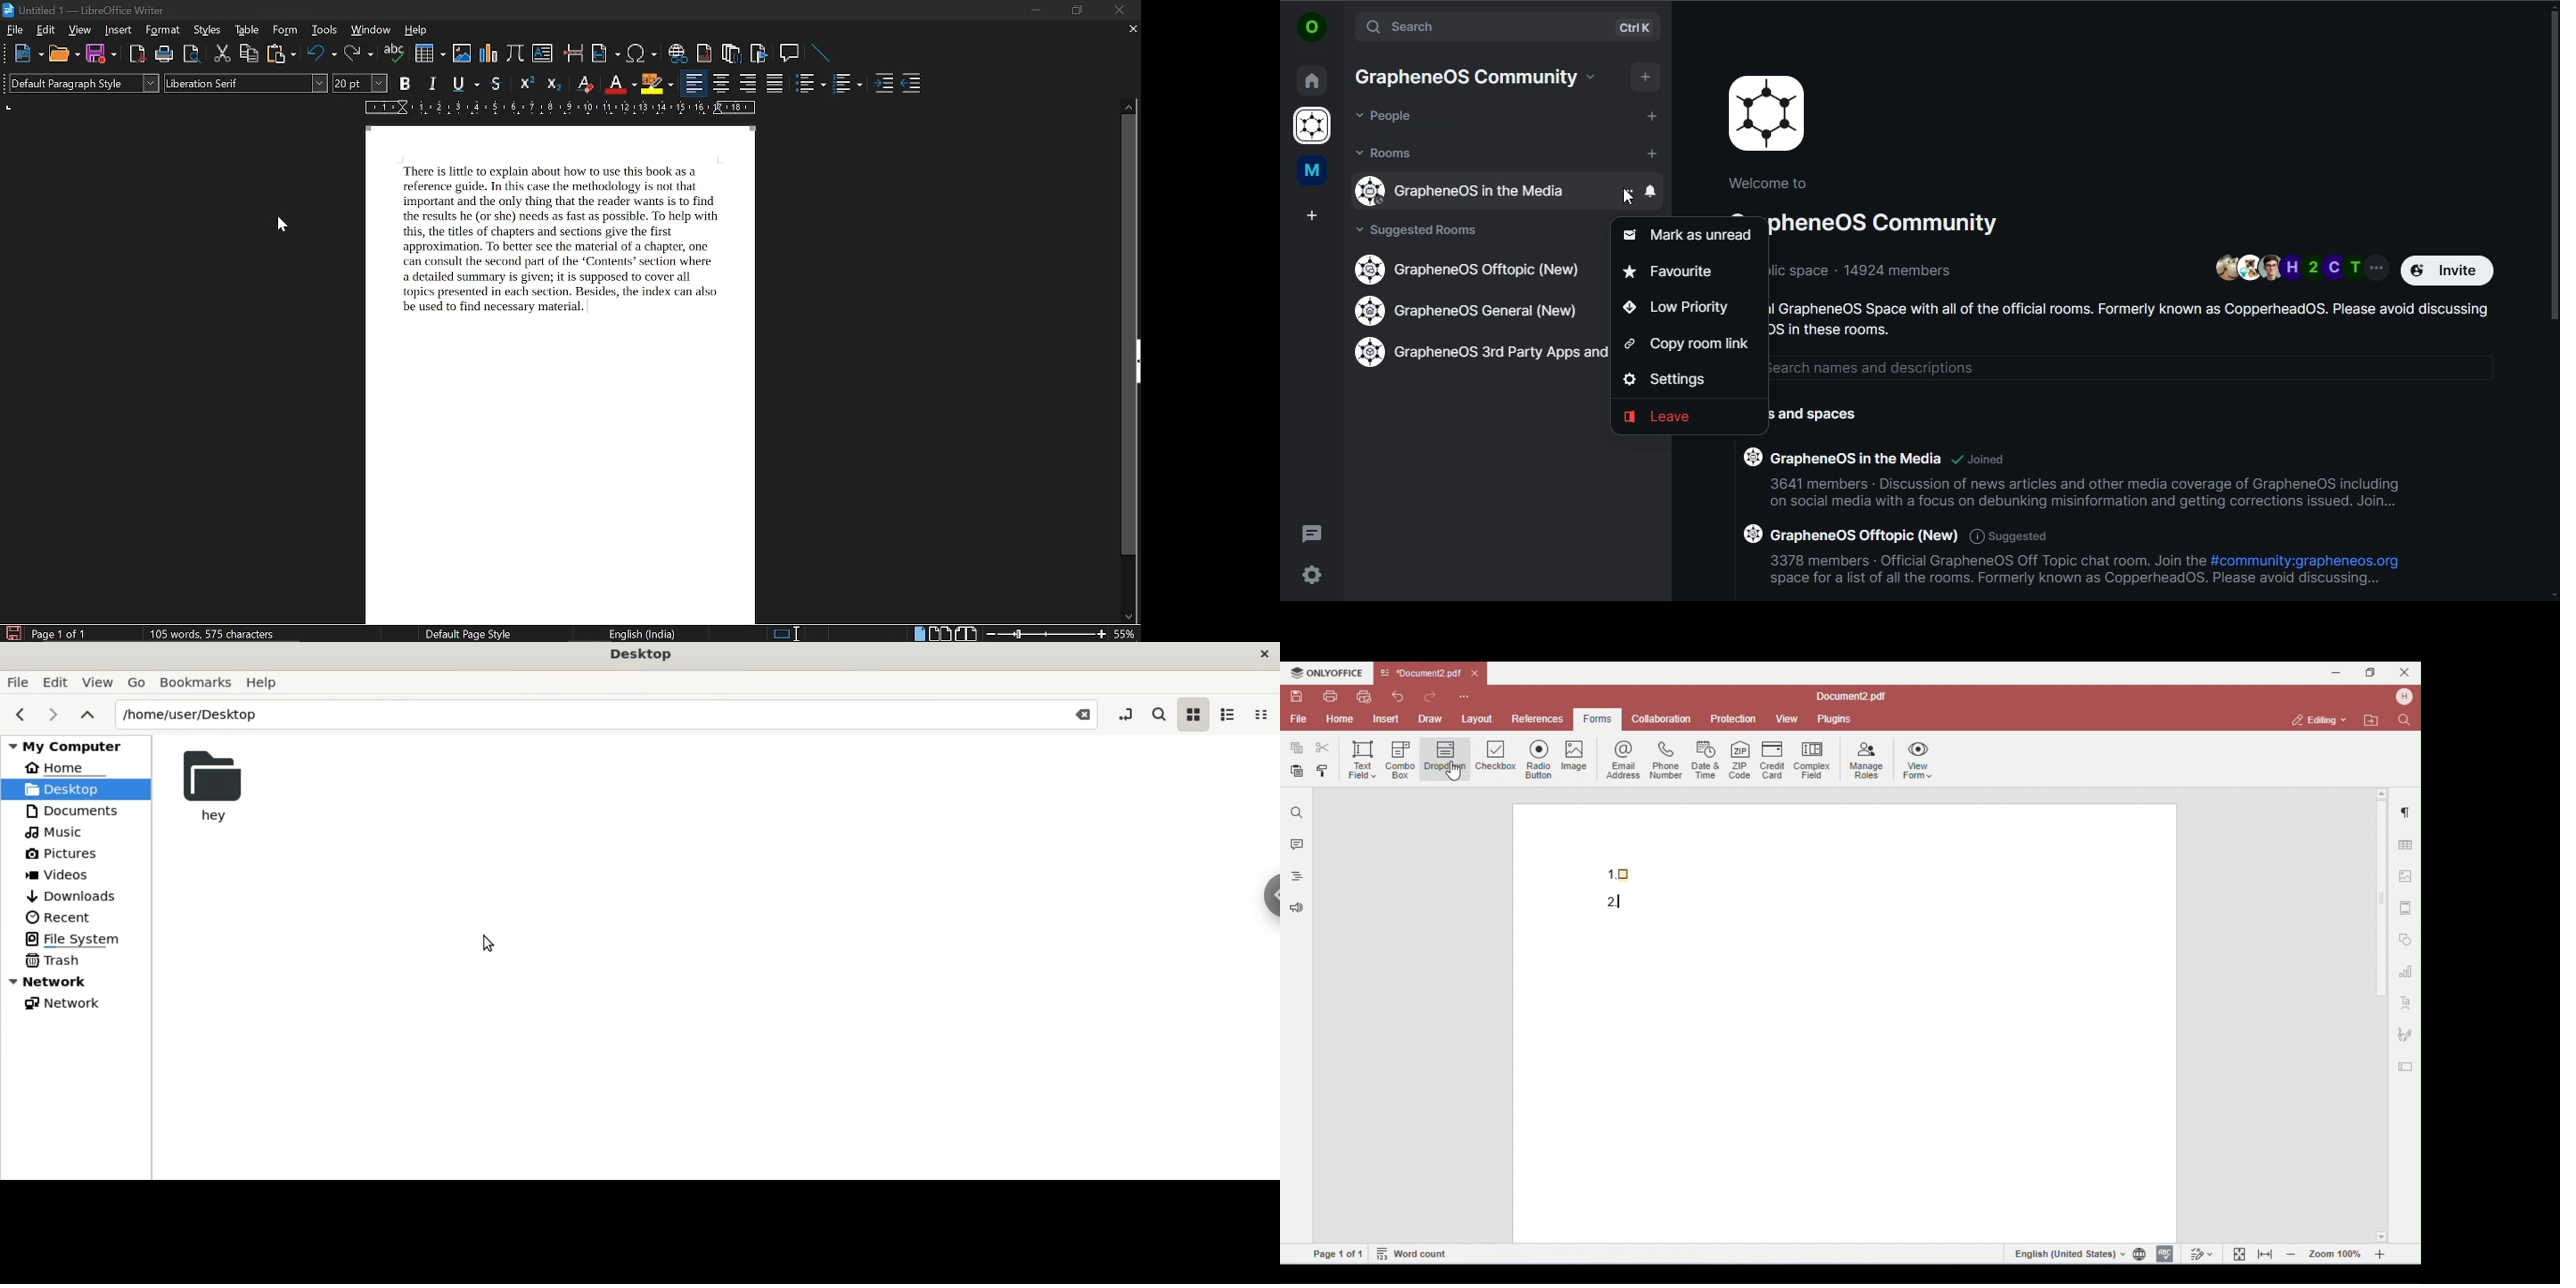  I want to click on save, so click(101, 53).